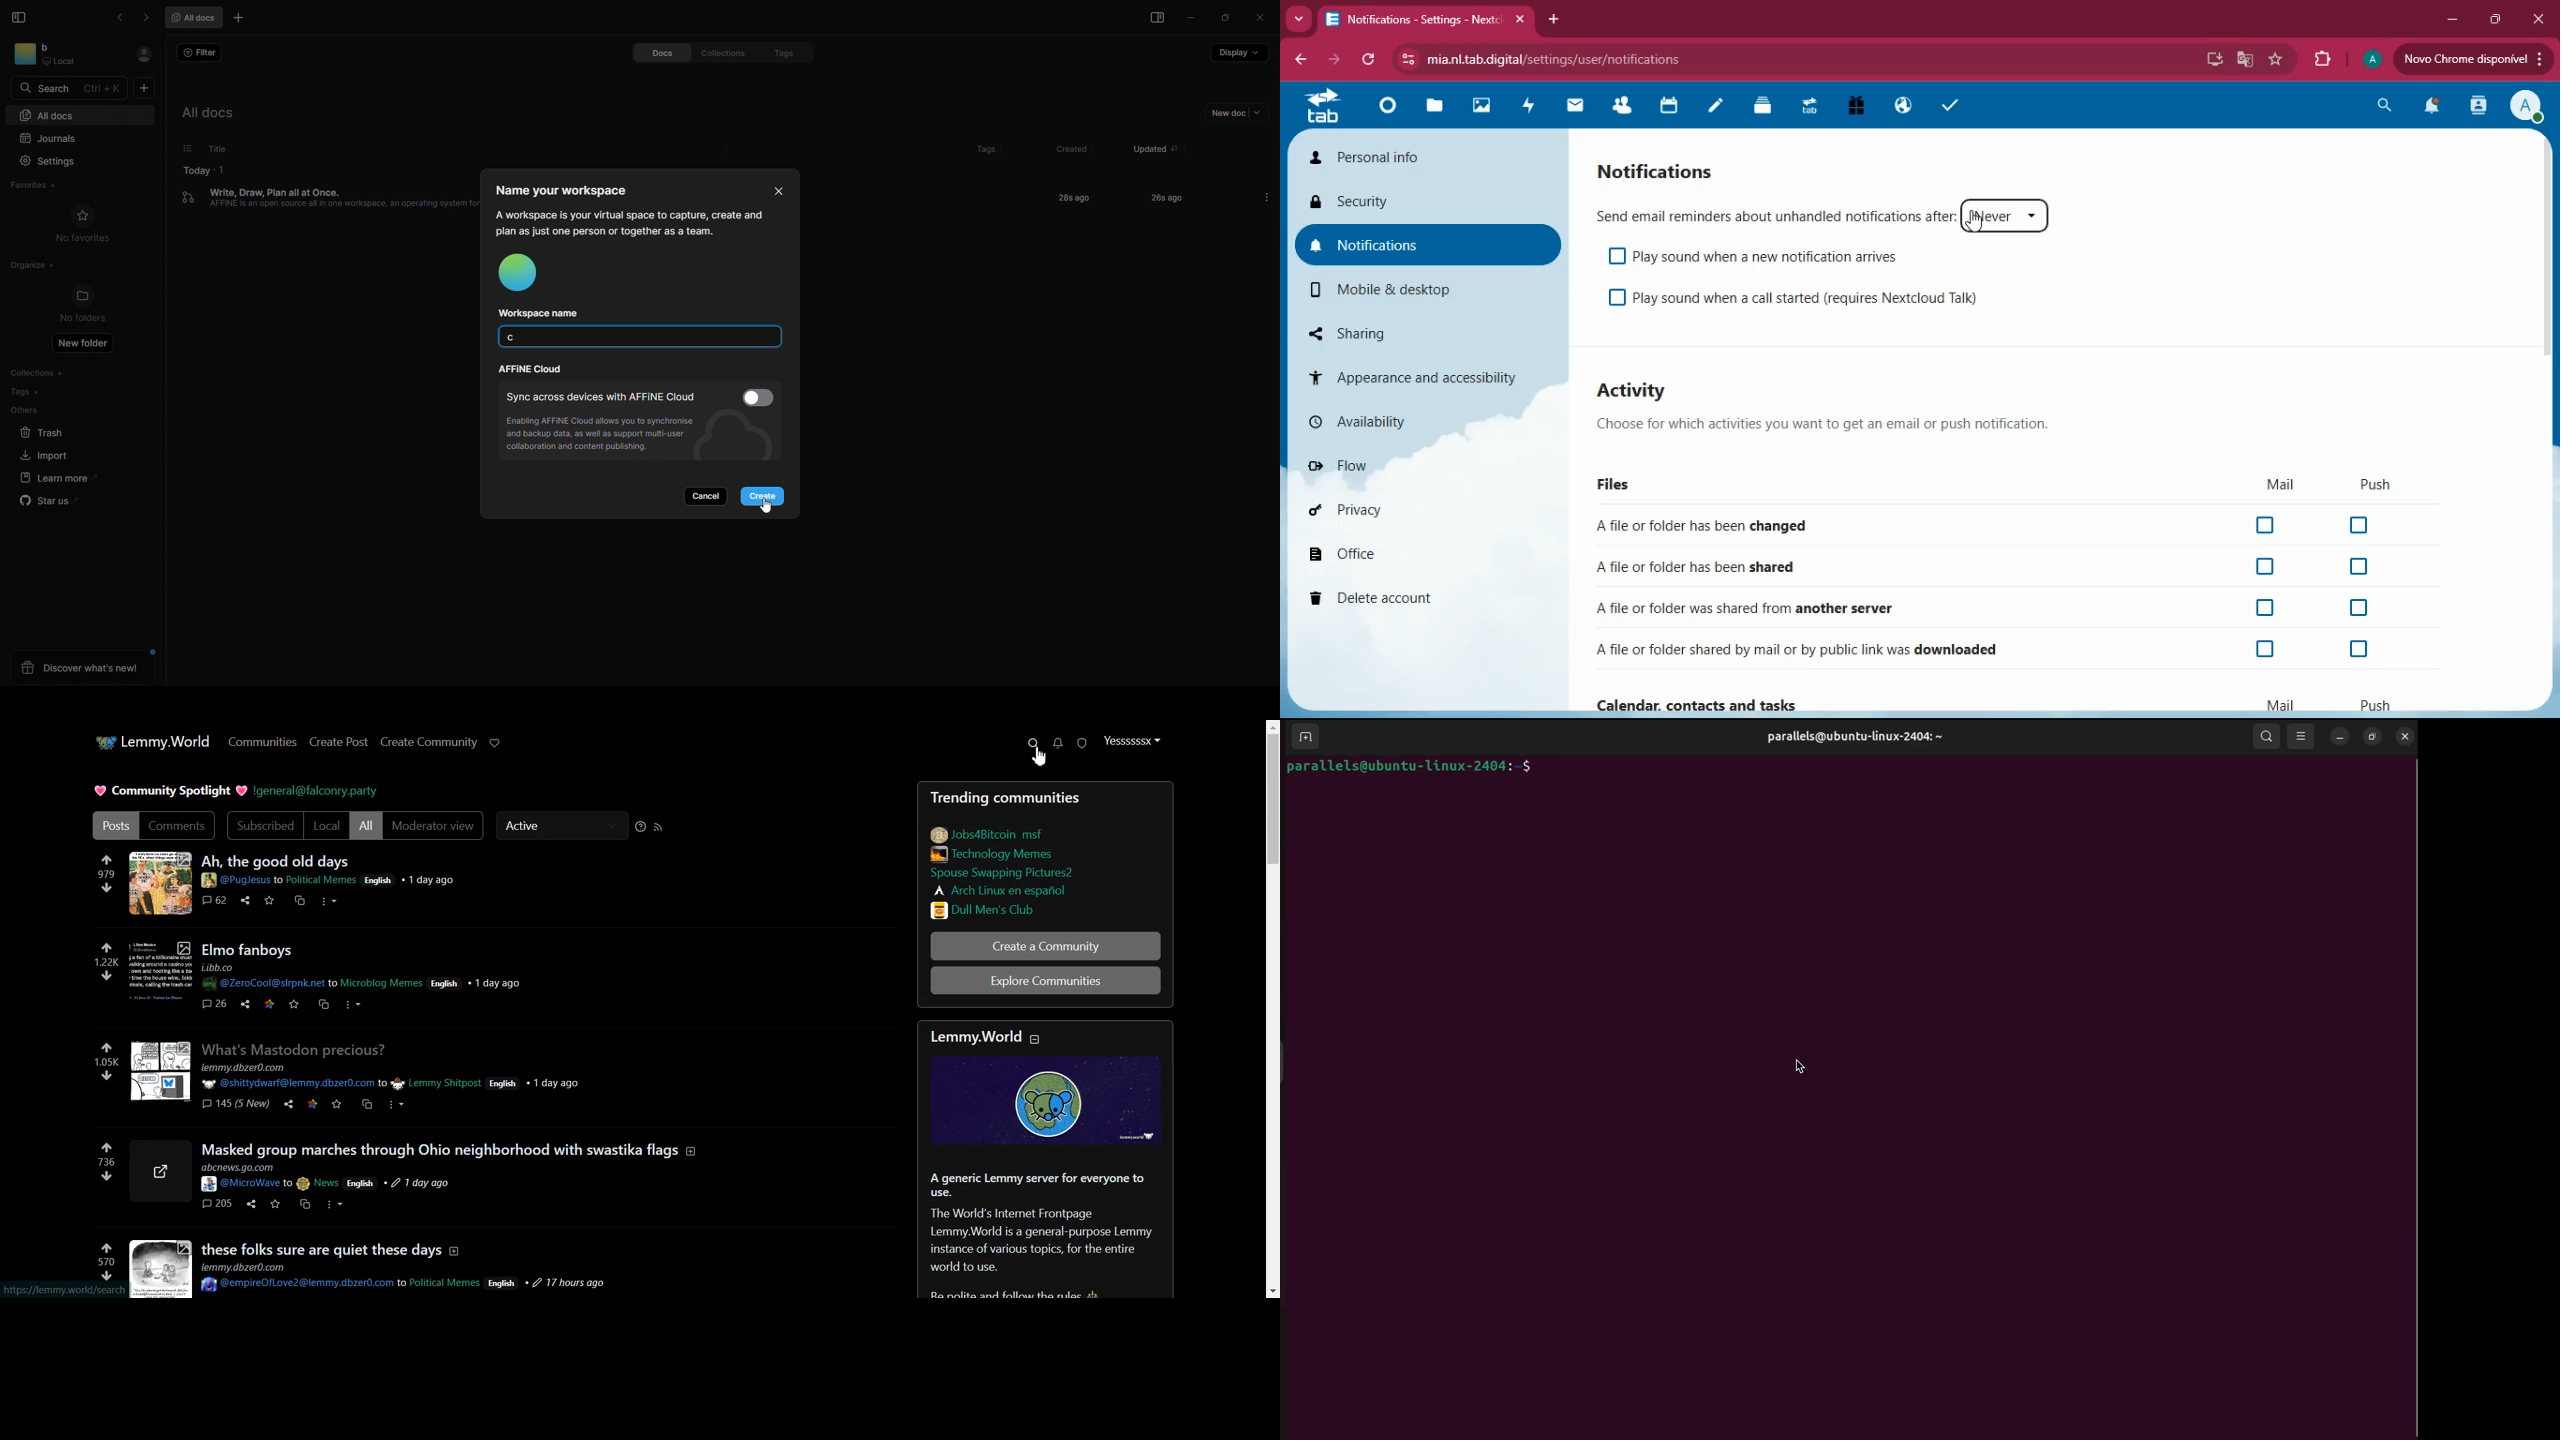 This screenshot has width=2576, height=1456. I want to click on push, so click(2374, 488).